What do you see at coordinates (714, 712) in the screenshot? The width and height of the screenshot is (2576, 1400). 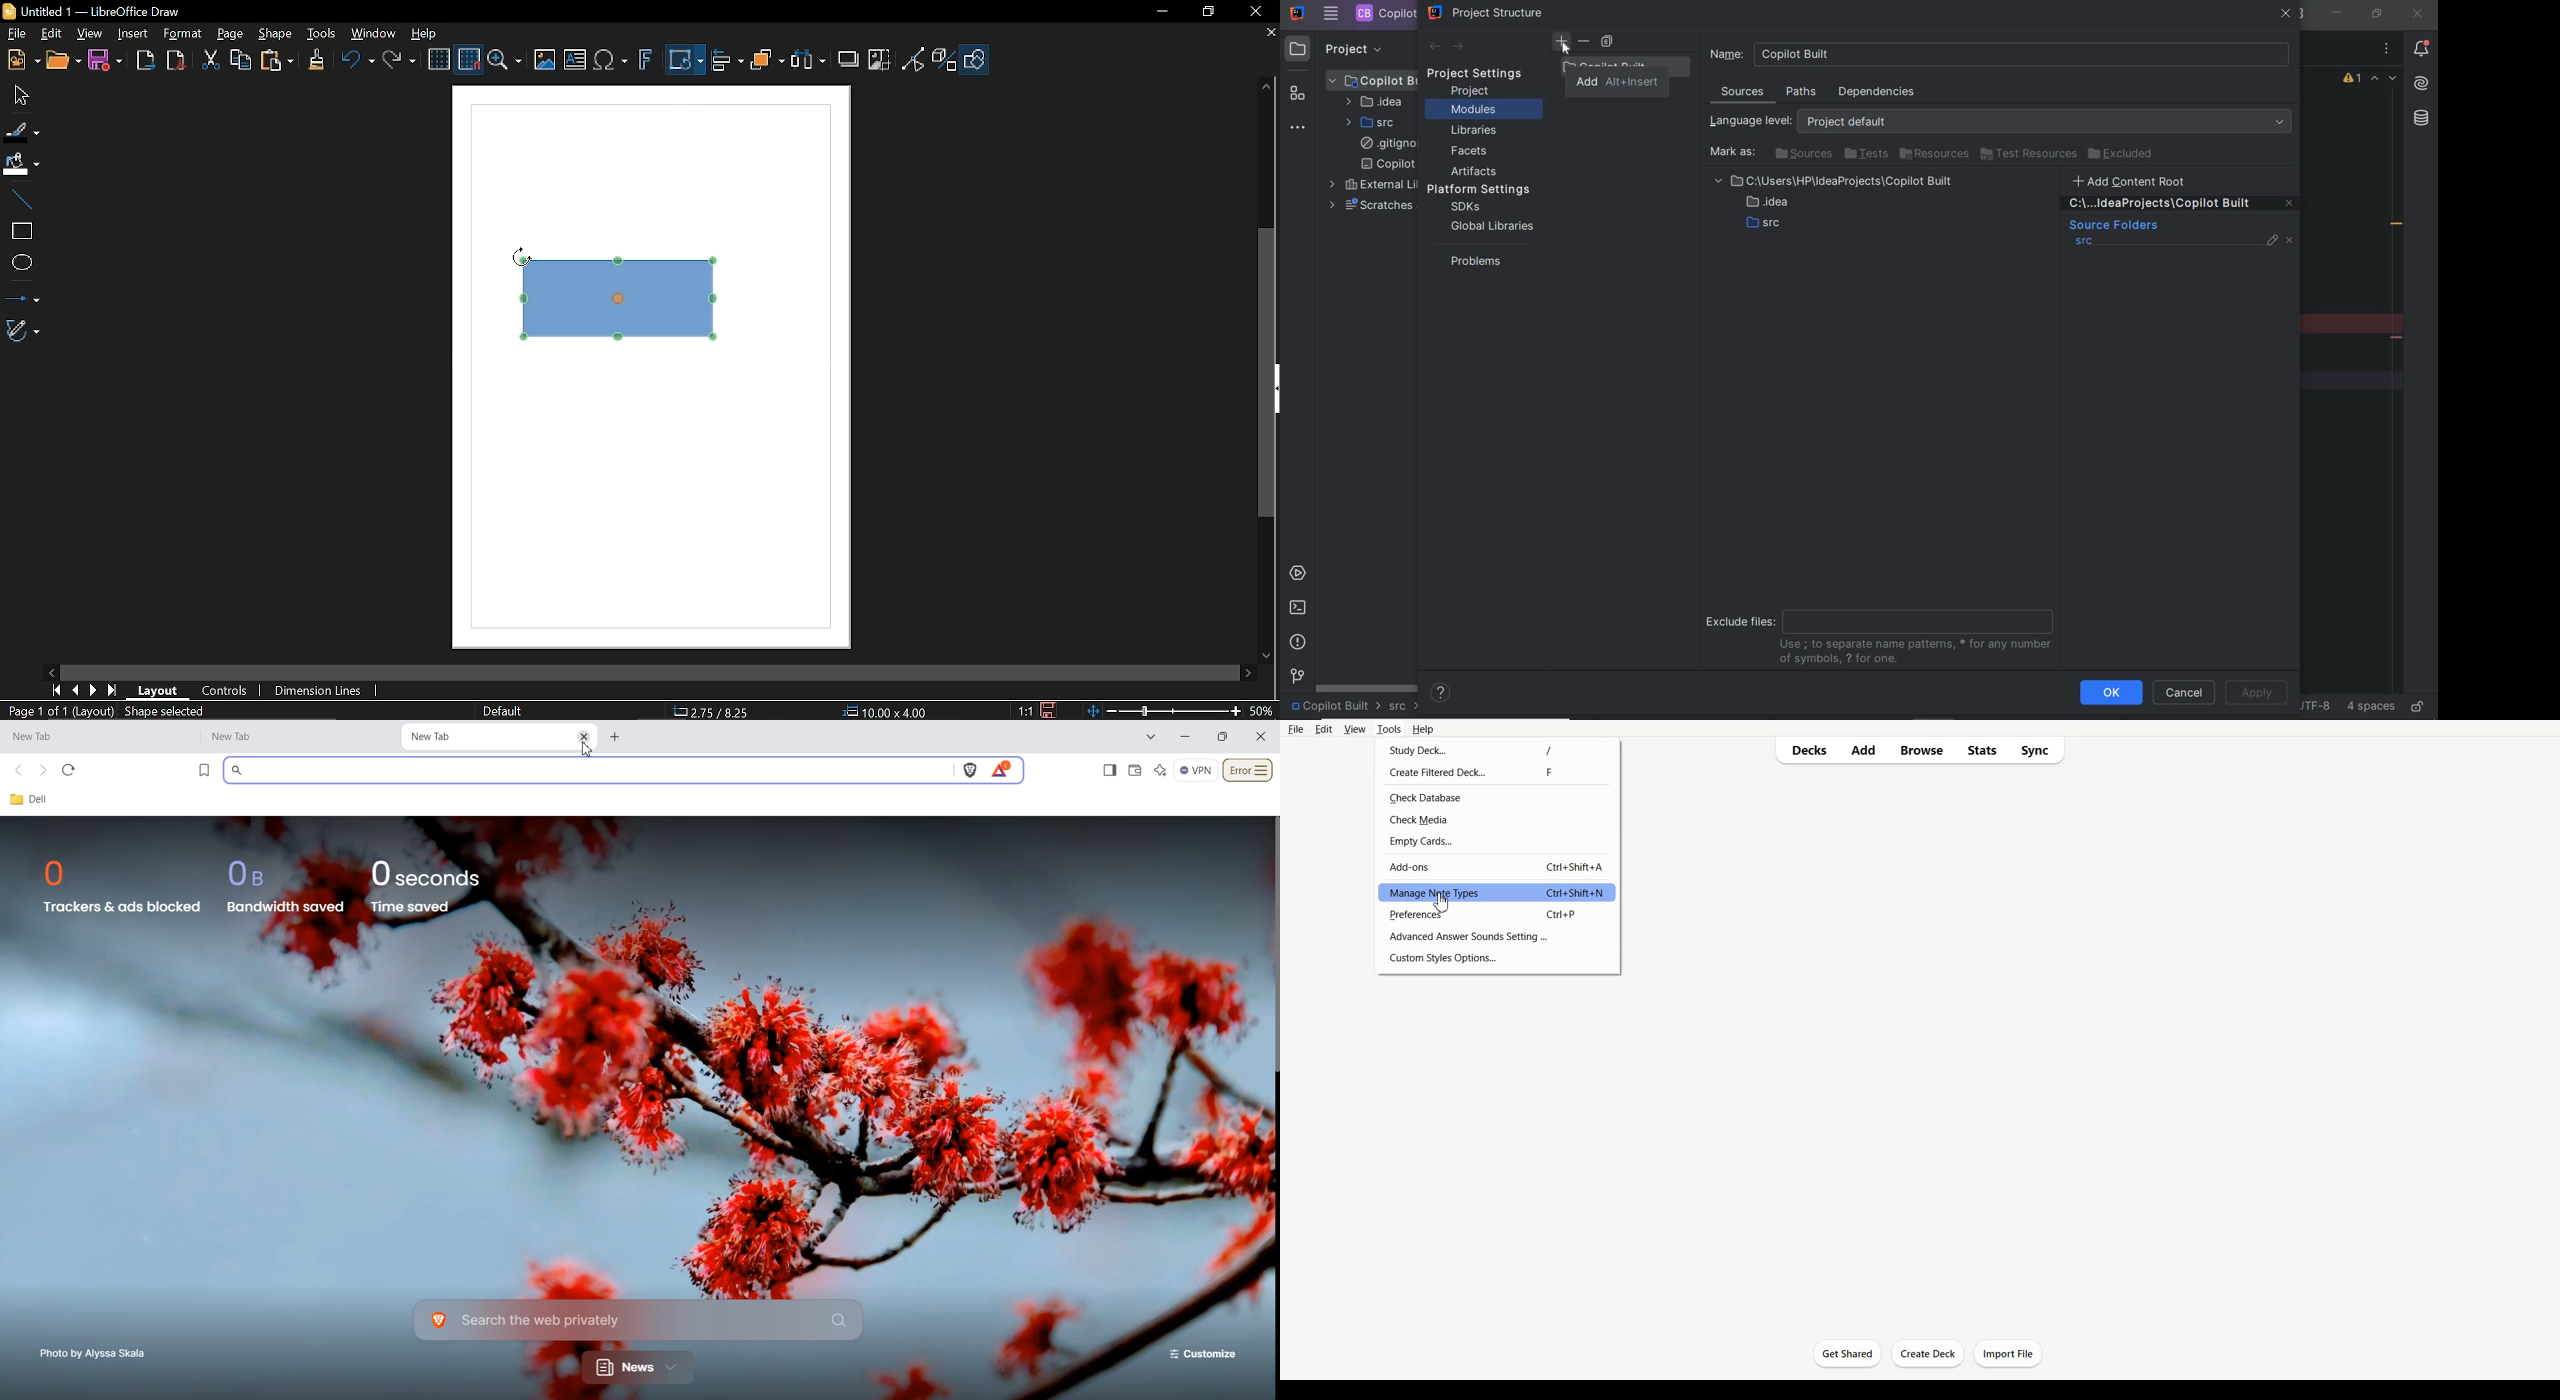 I see `2.75/8.25 (Cursor Position)` at bounding box center [714, 712].